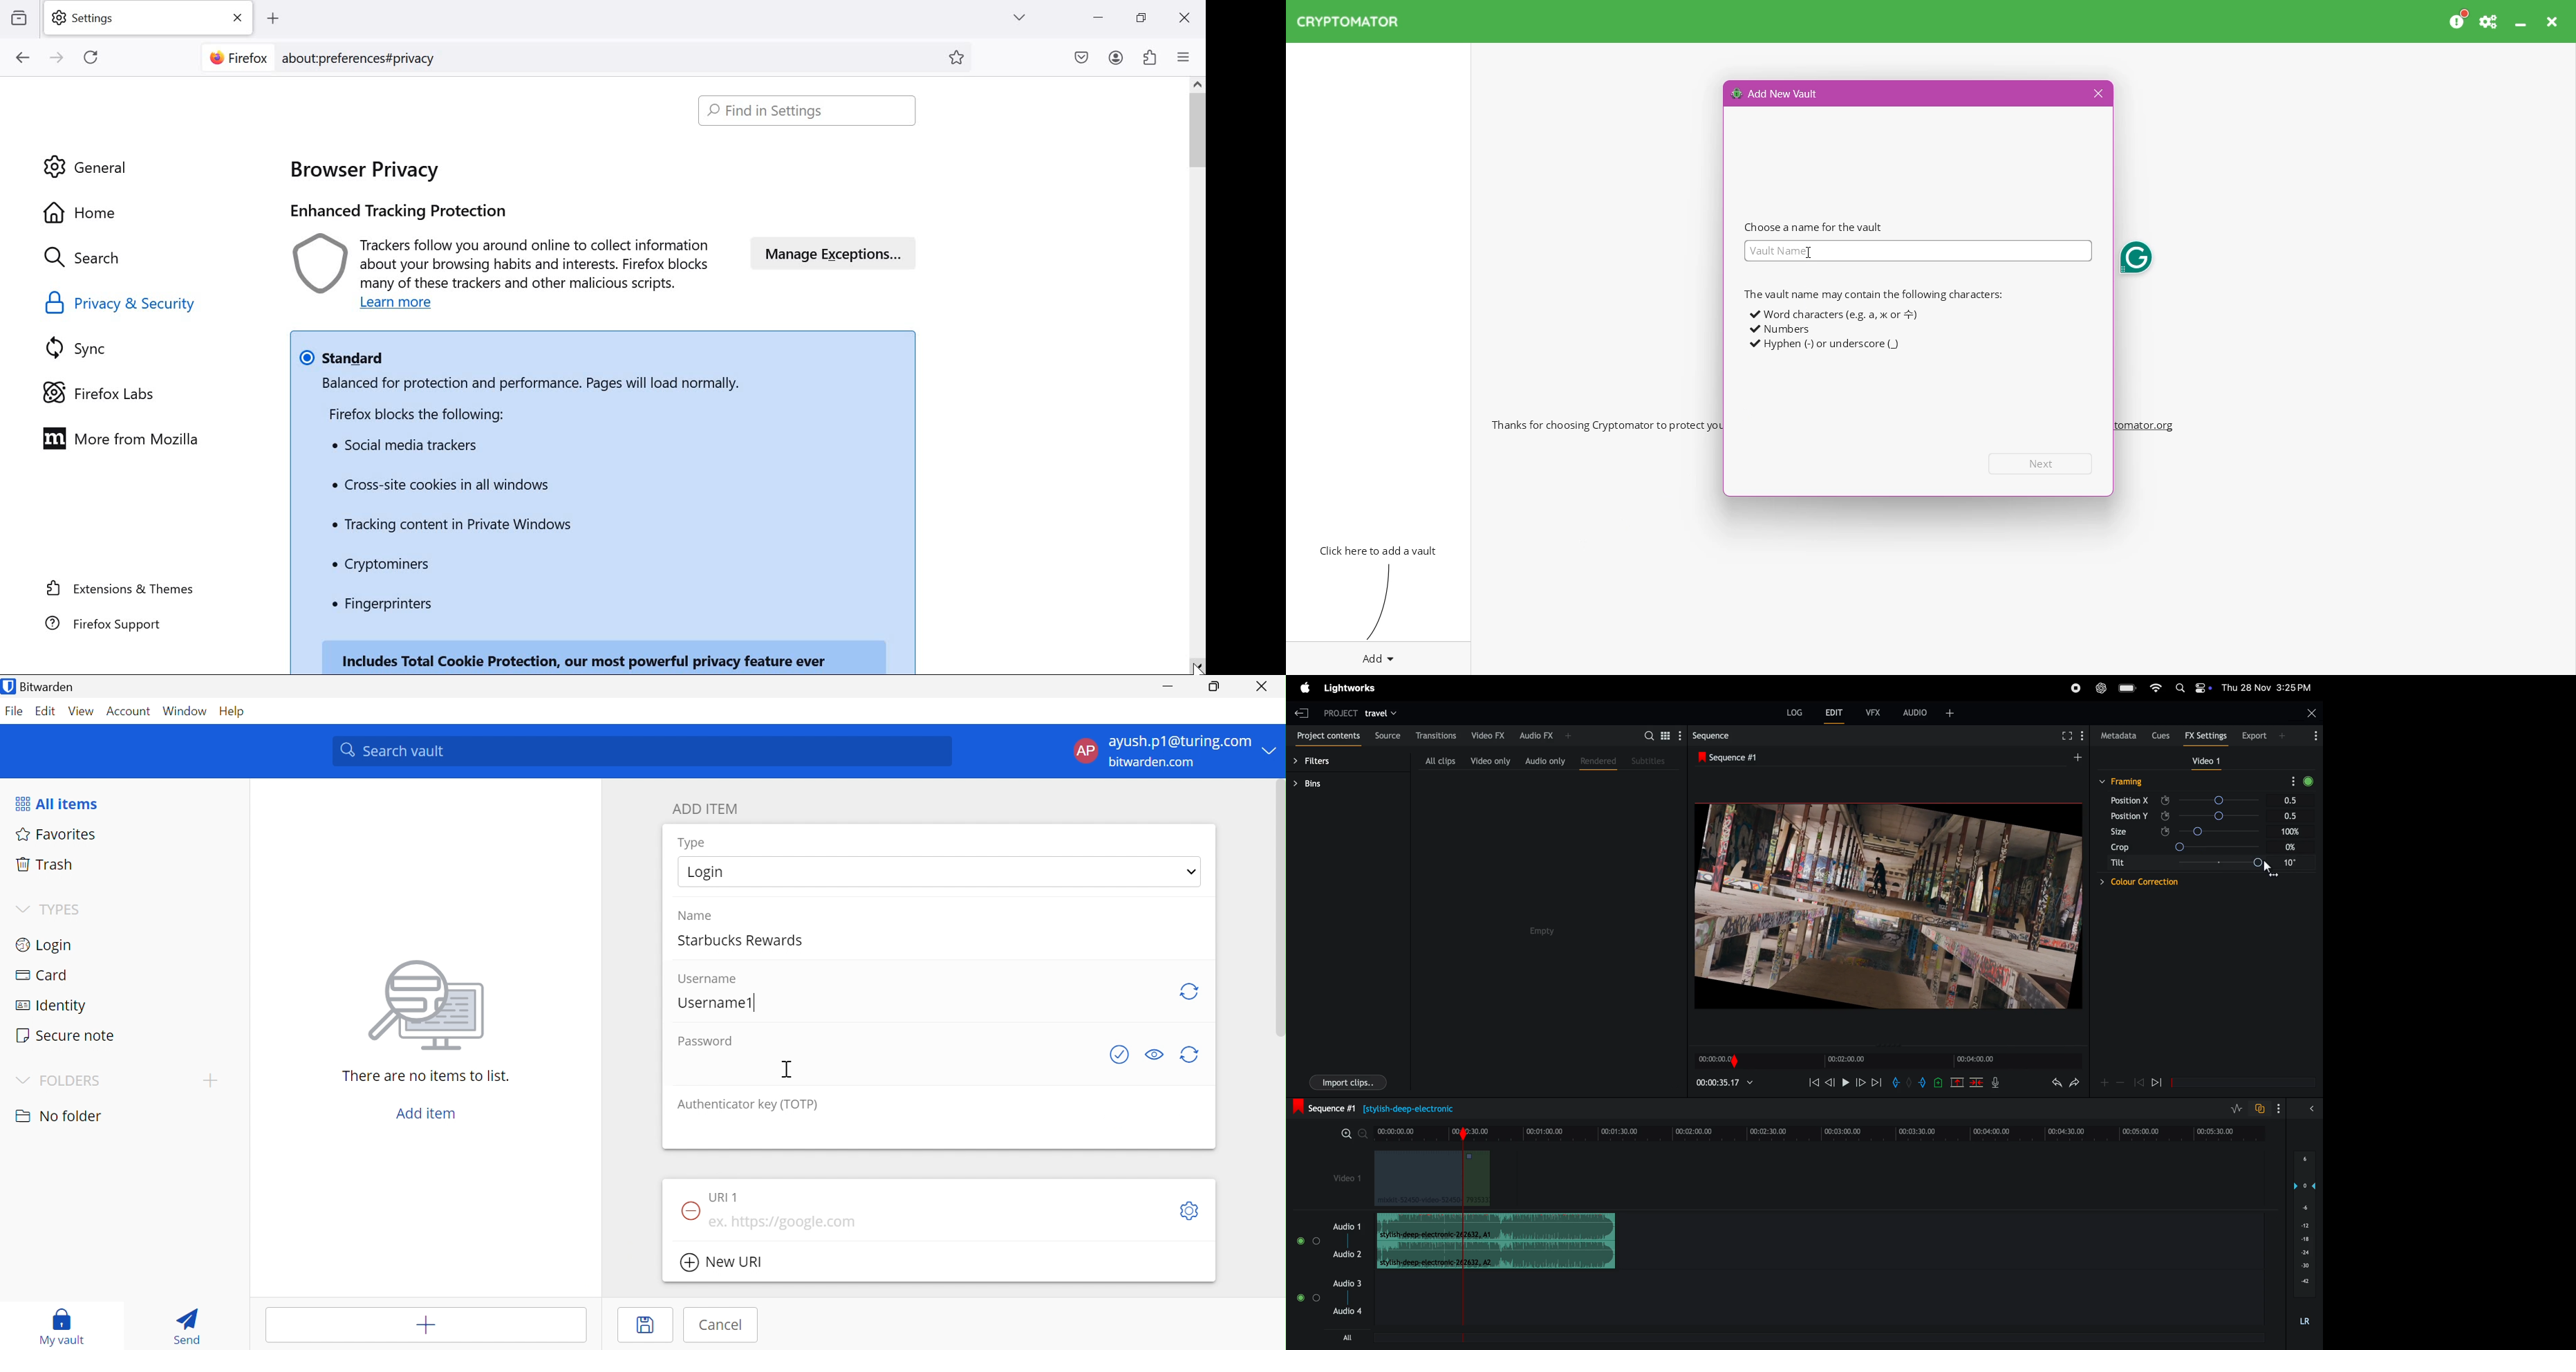 The width and height of the screenshot is (2576, 1372). What do you see at coordinates (1860, 1083) in the screenshot?
I see `next frame` at bounding box center [1860, 1083].